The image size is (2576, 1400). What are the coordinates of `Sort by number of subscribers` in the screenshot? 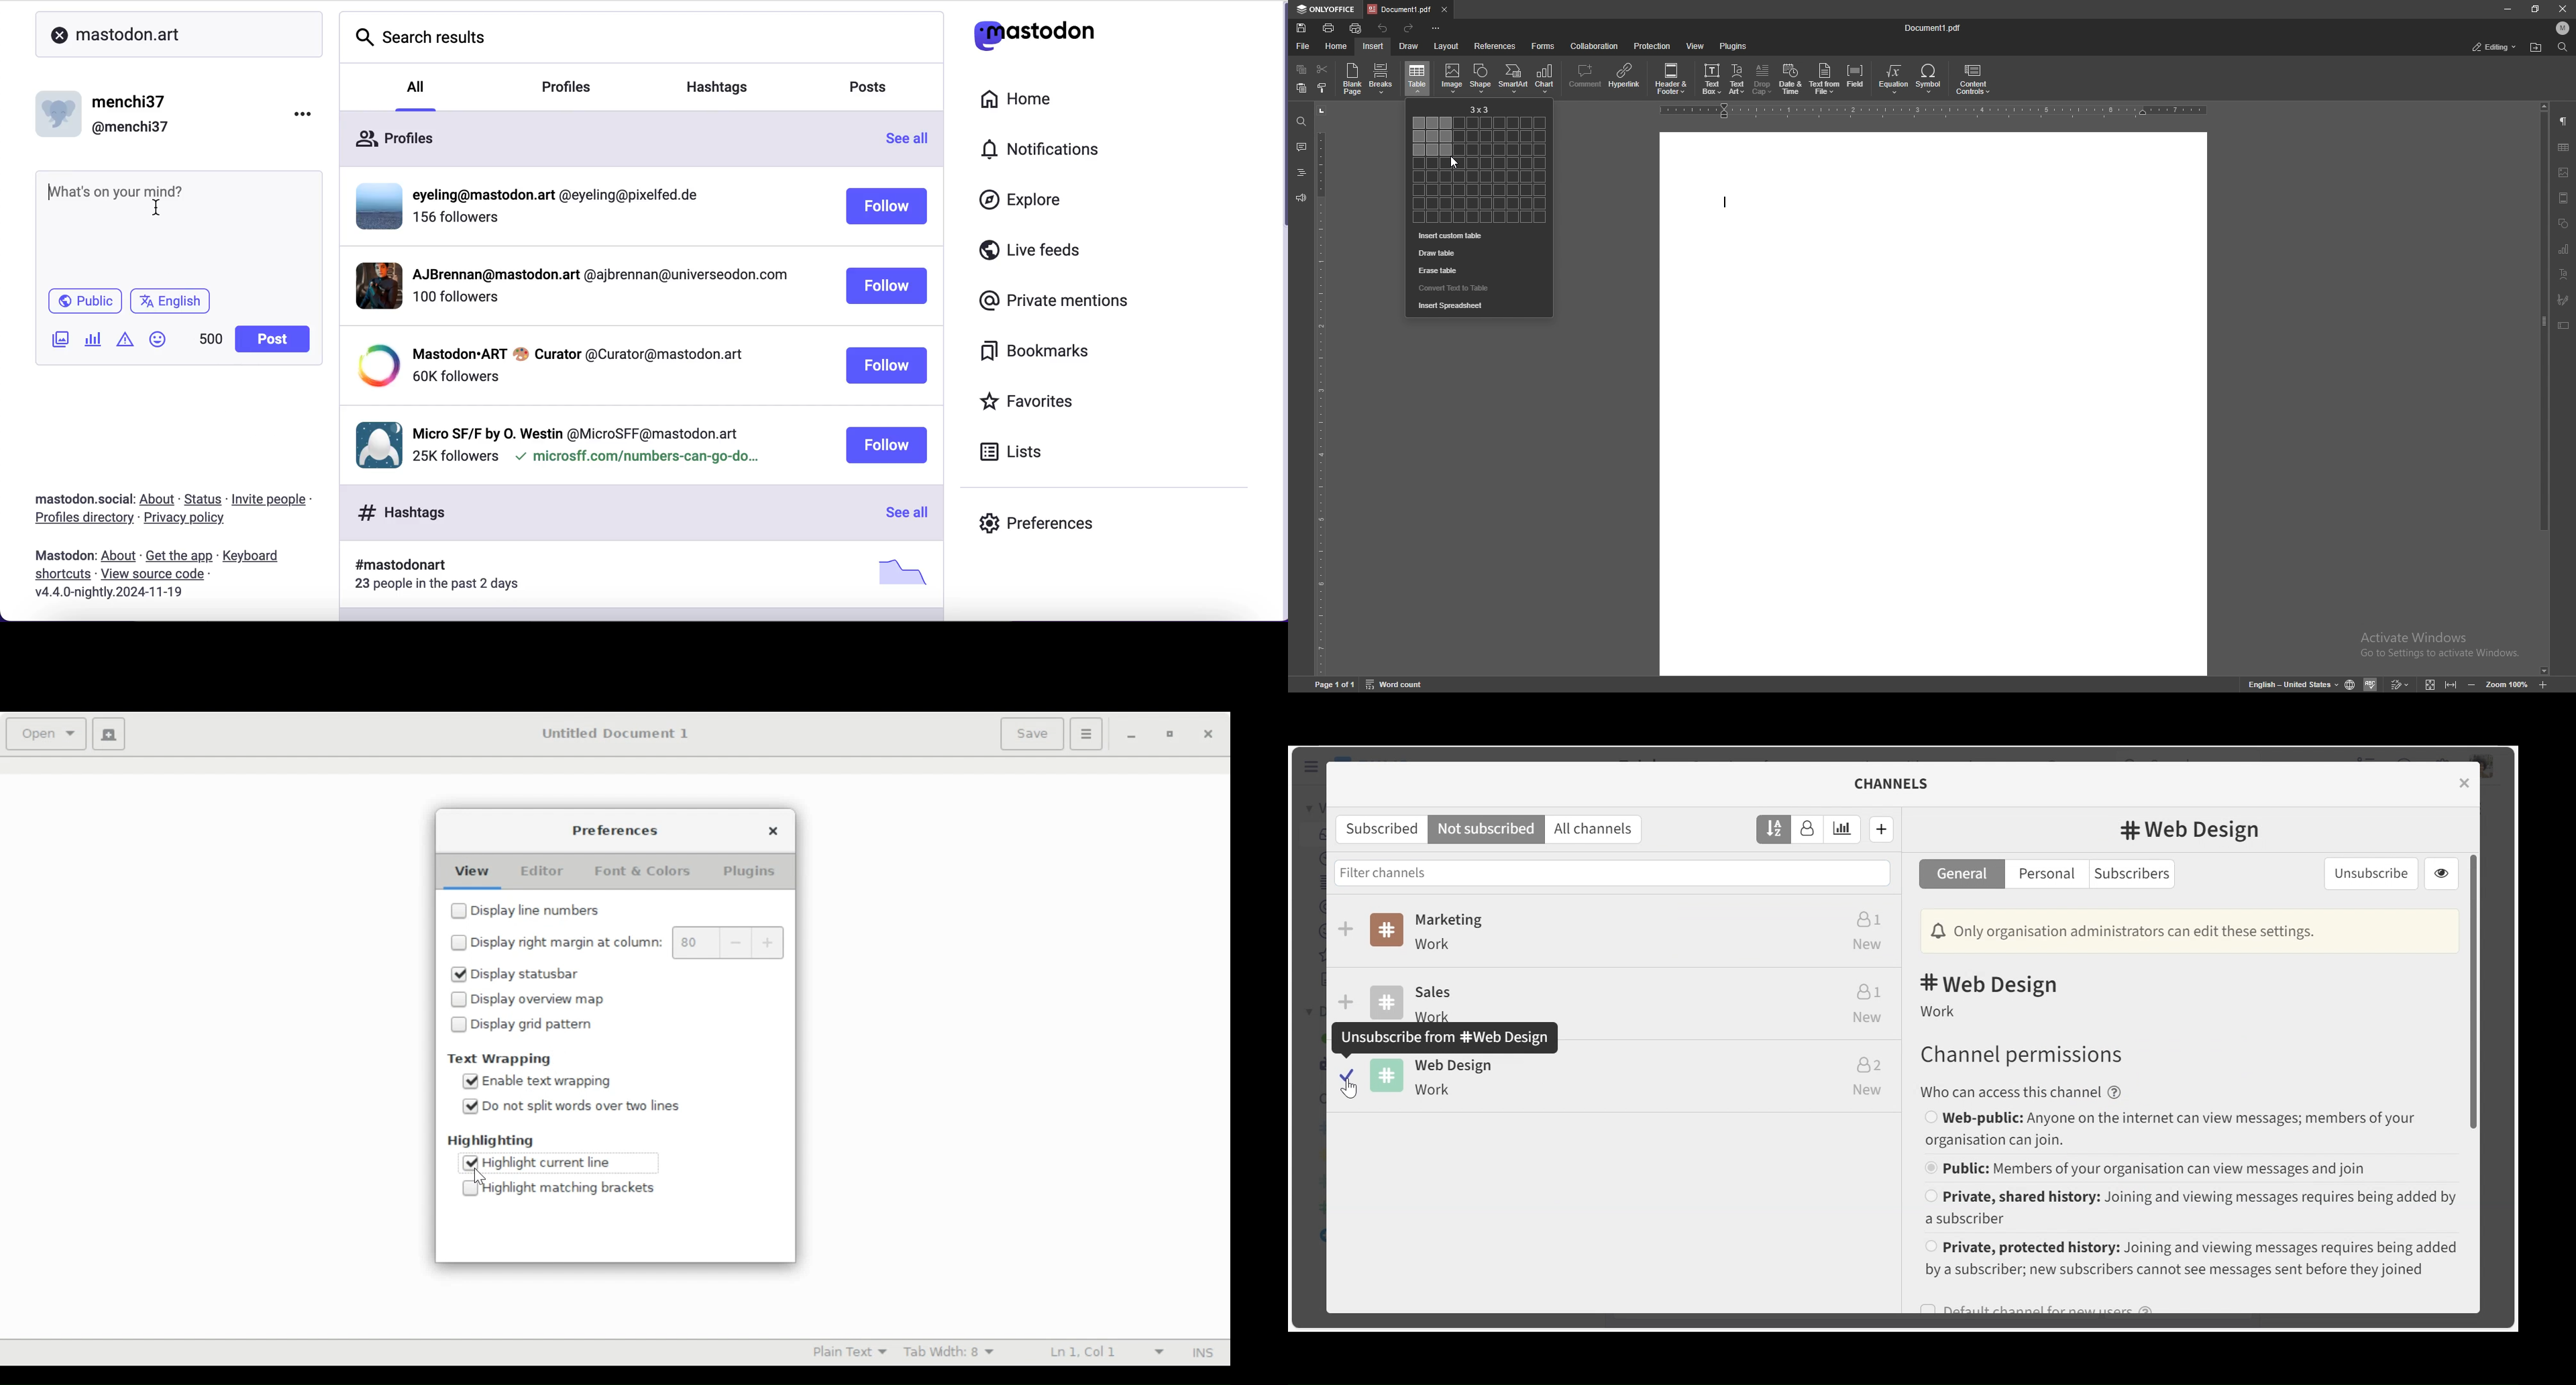 It's located at (1807, 830).